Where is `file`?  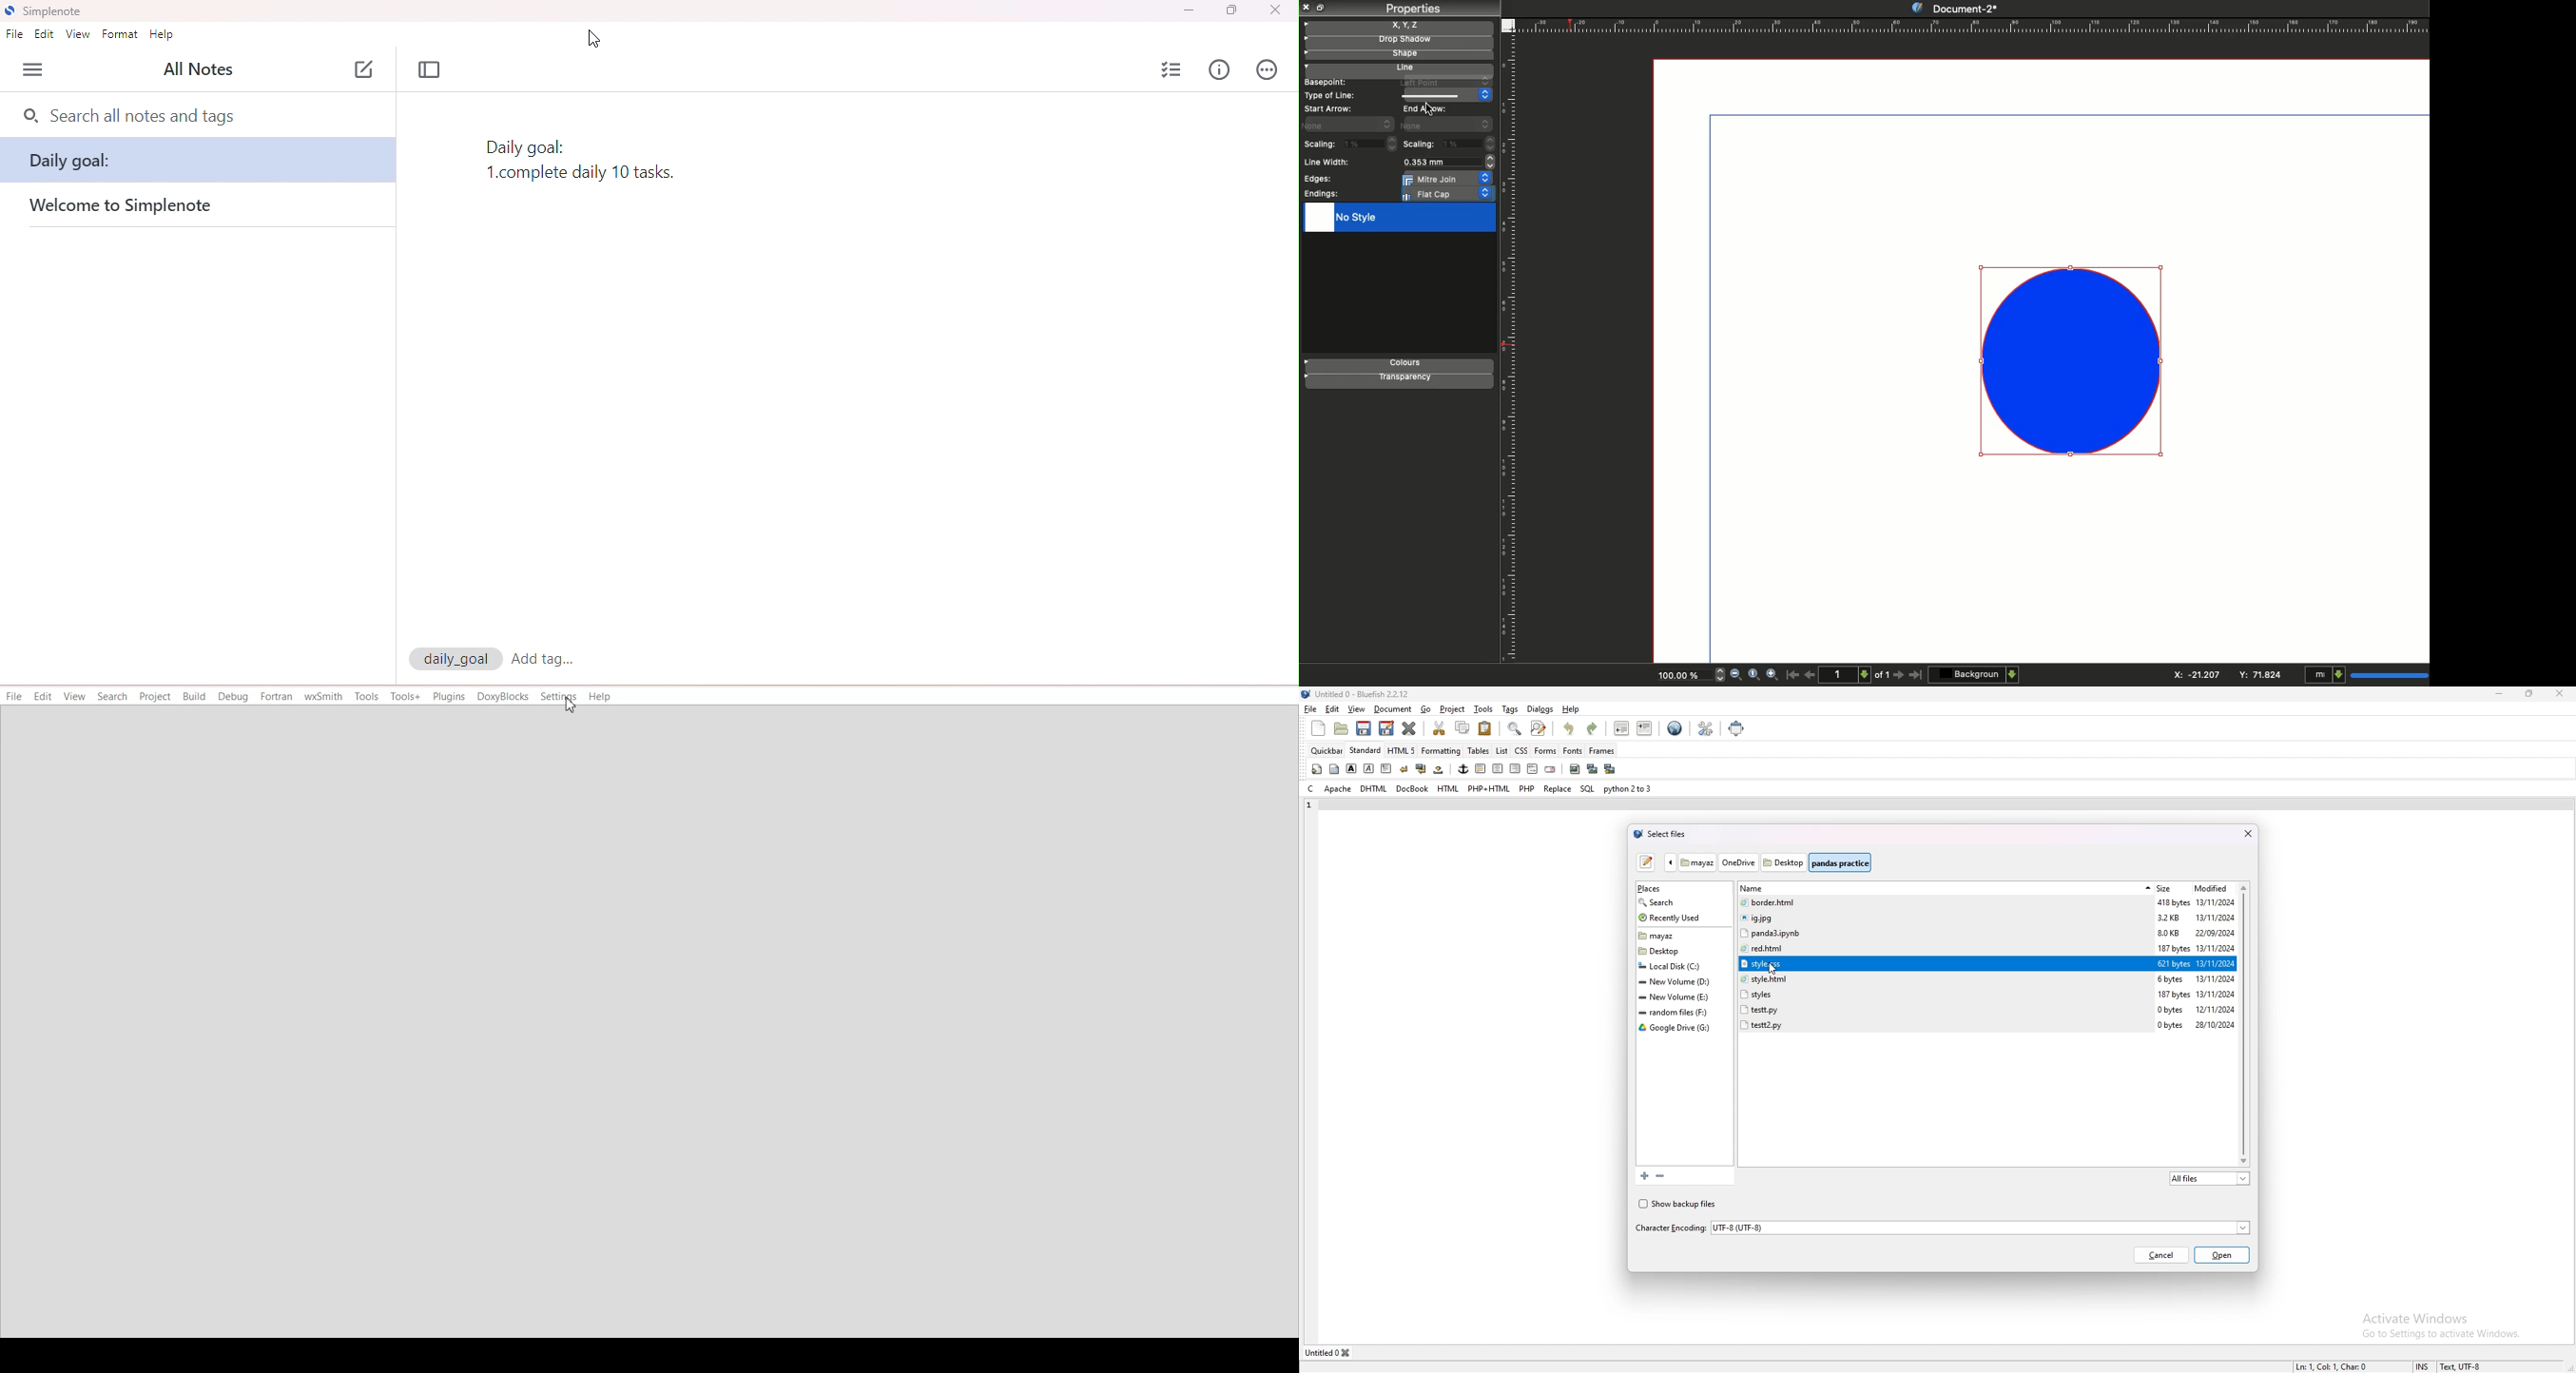
file is located at coordinates (1311, 708).